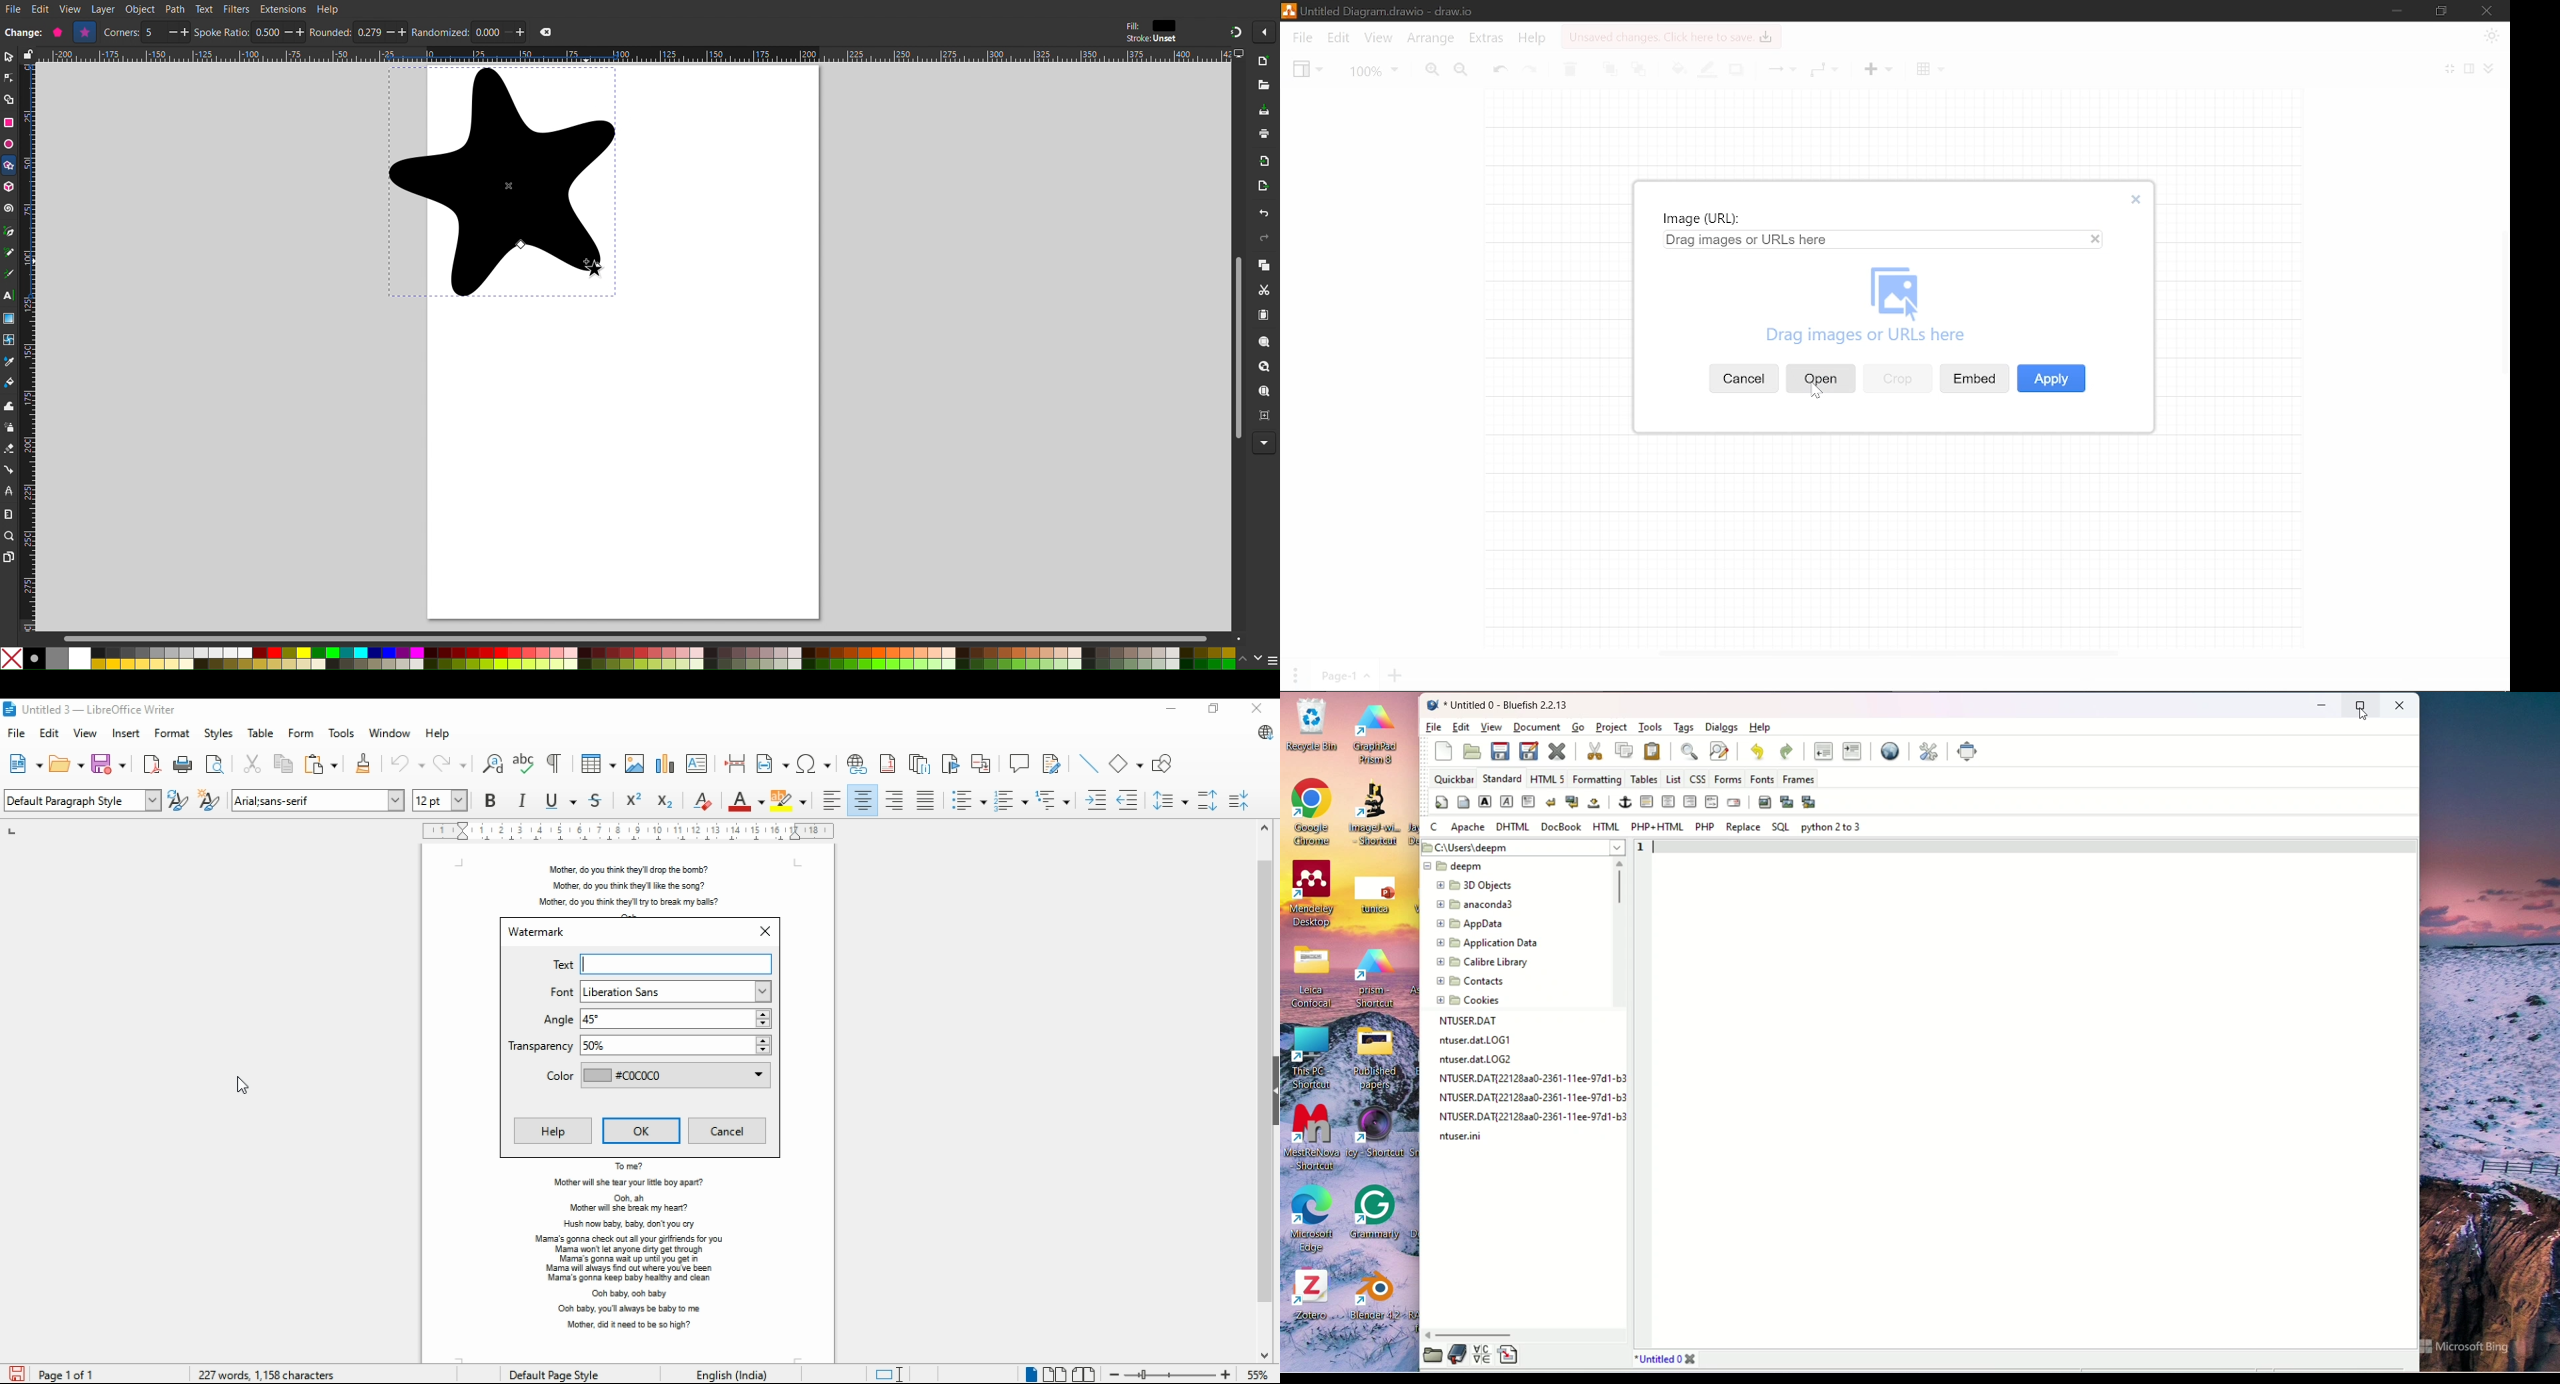 This screenshot has height=1400, width=2576. Describe the element at coordinates (1443, 802) in the screenshot. I see `quickstart` at that location.